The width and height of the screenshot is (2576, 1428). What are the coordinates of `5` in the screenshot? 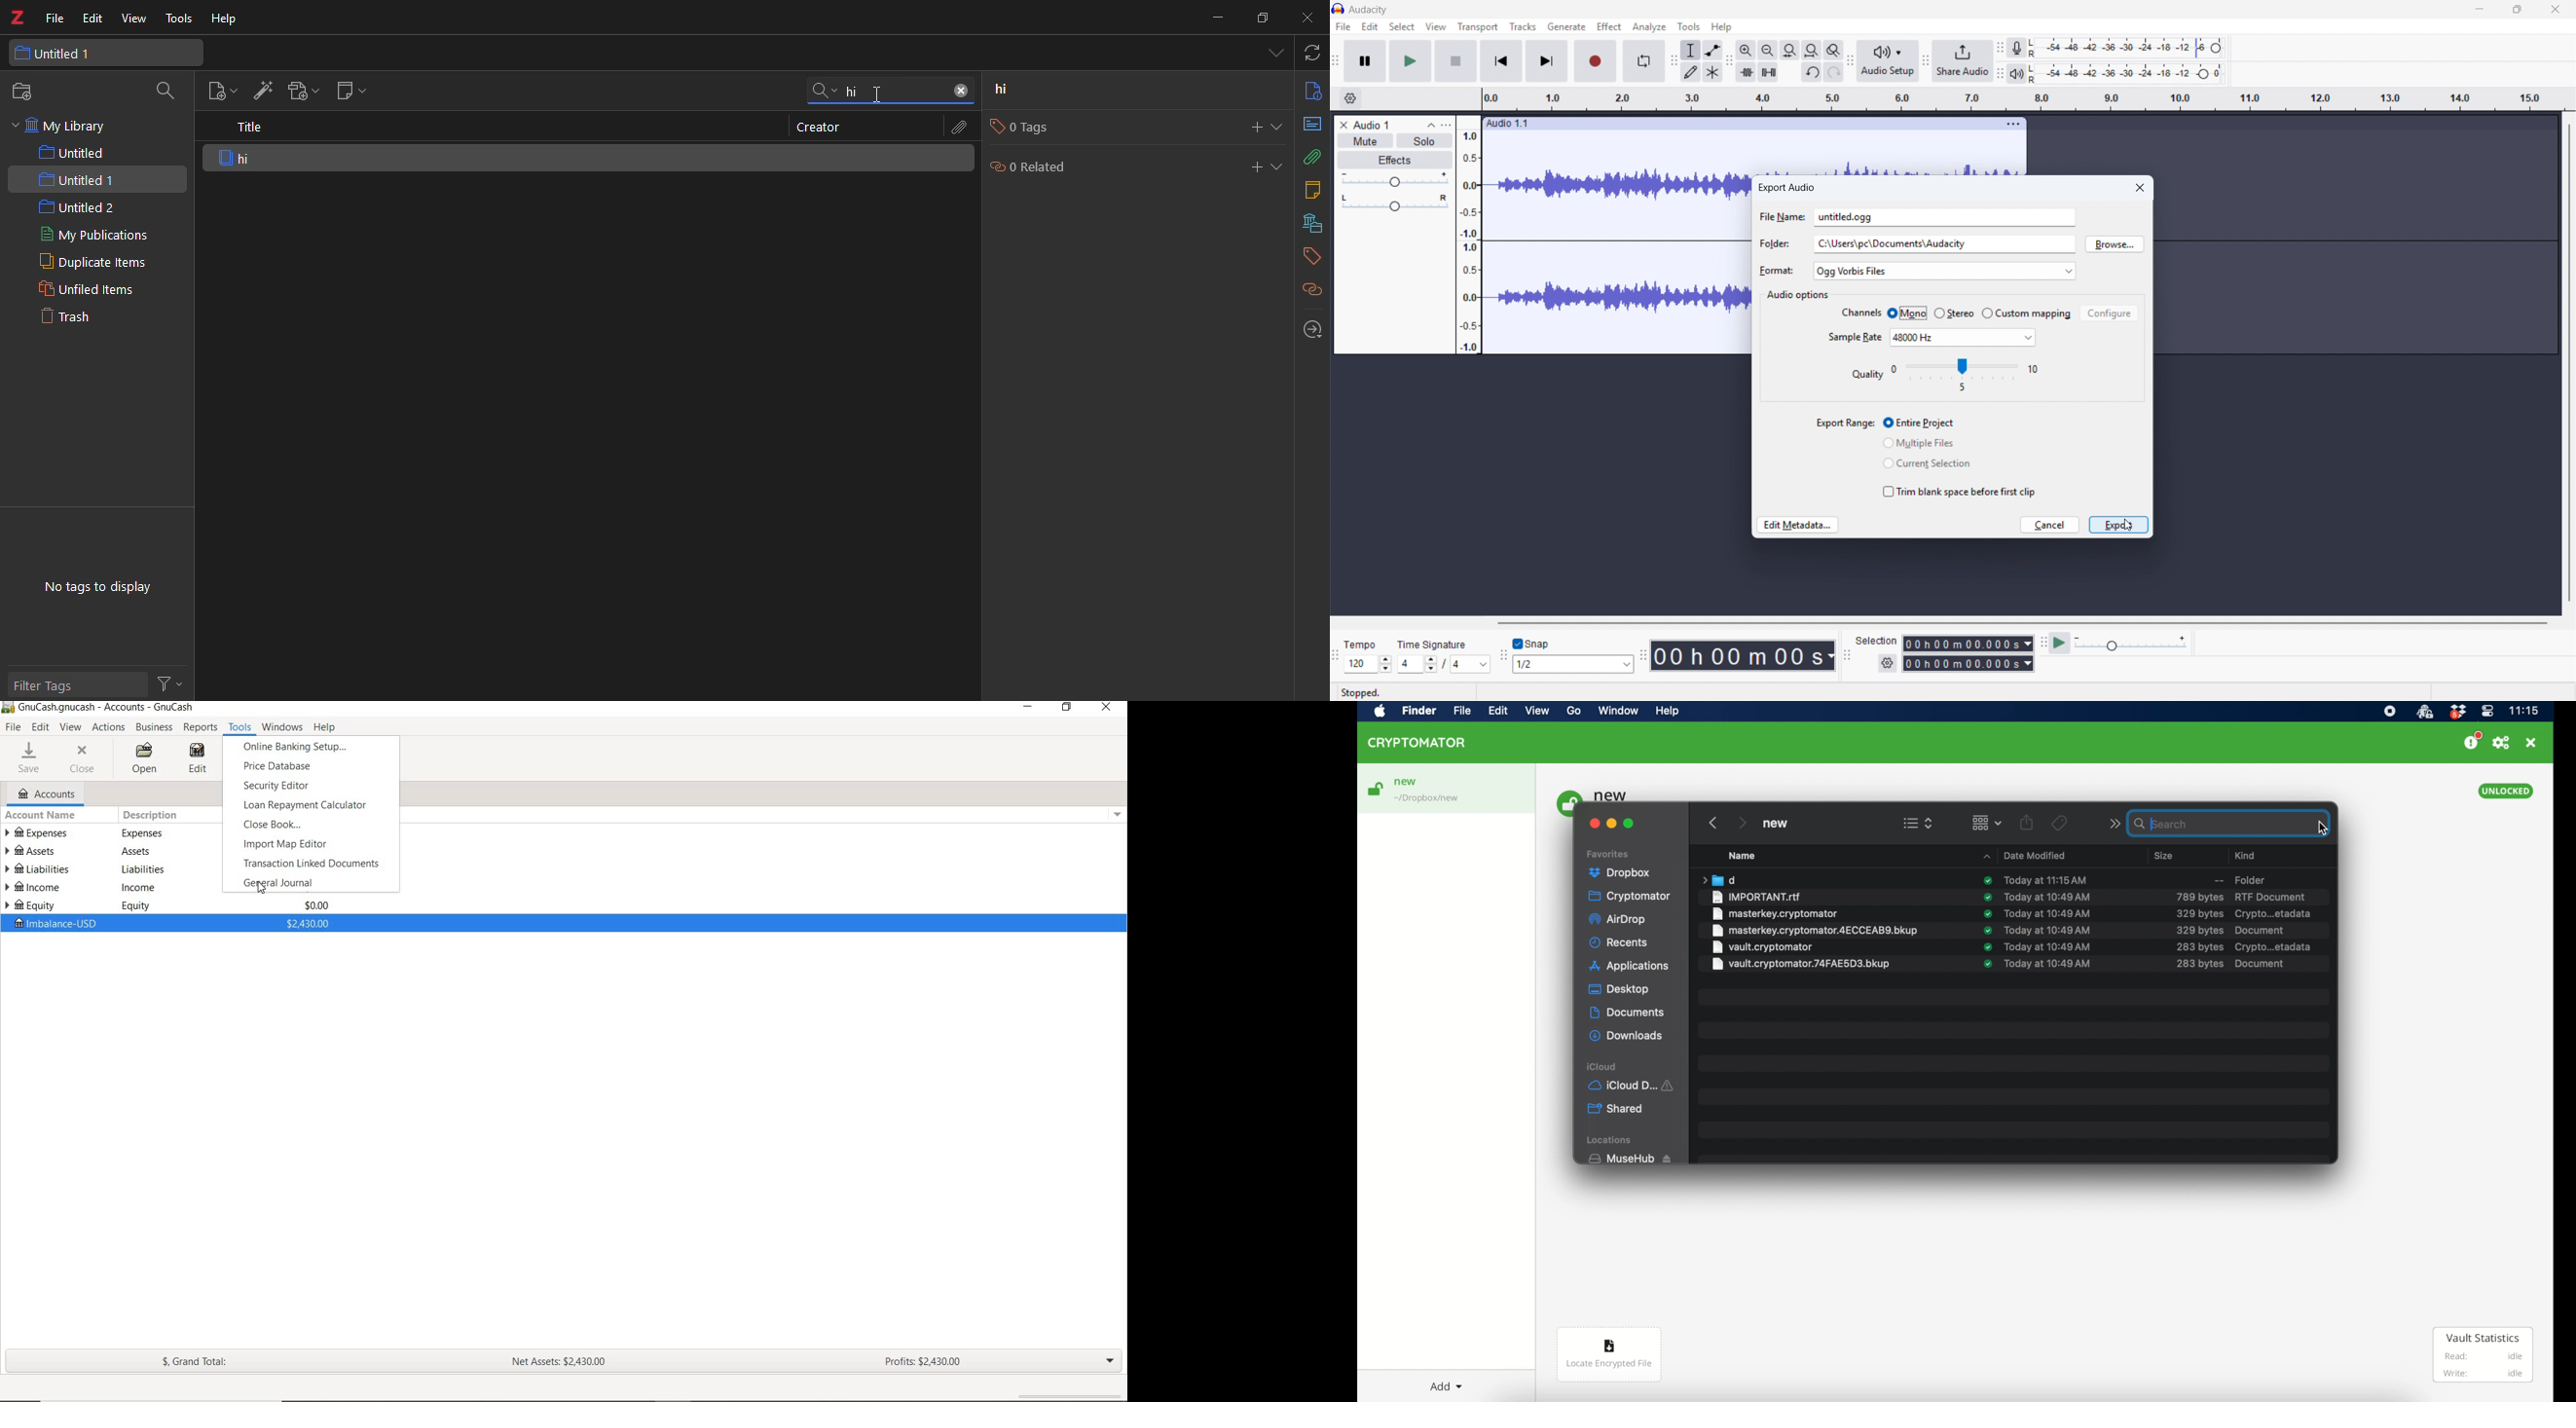 It's located at (1960, 387).